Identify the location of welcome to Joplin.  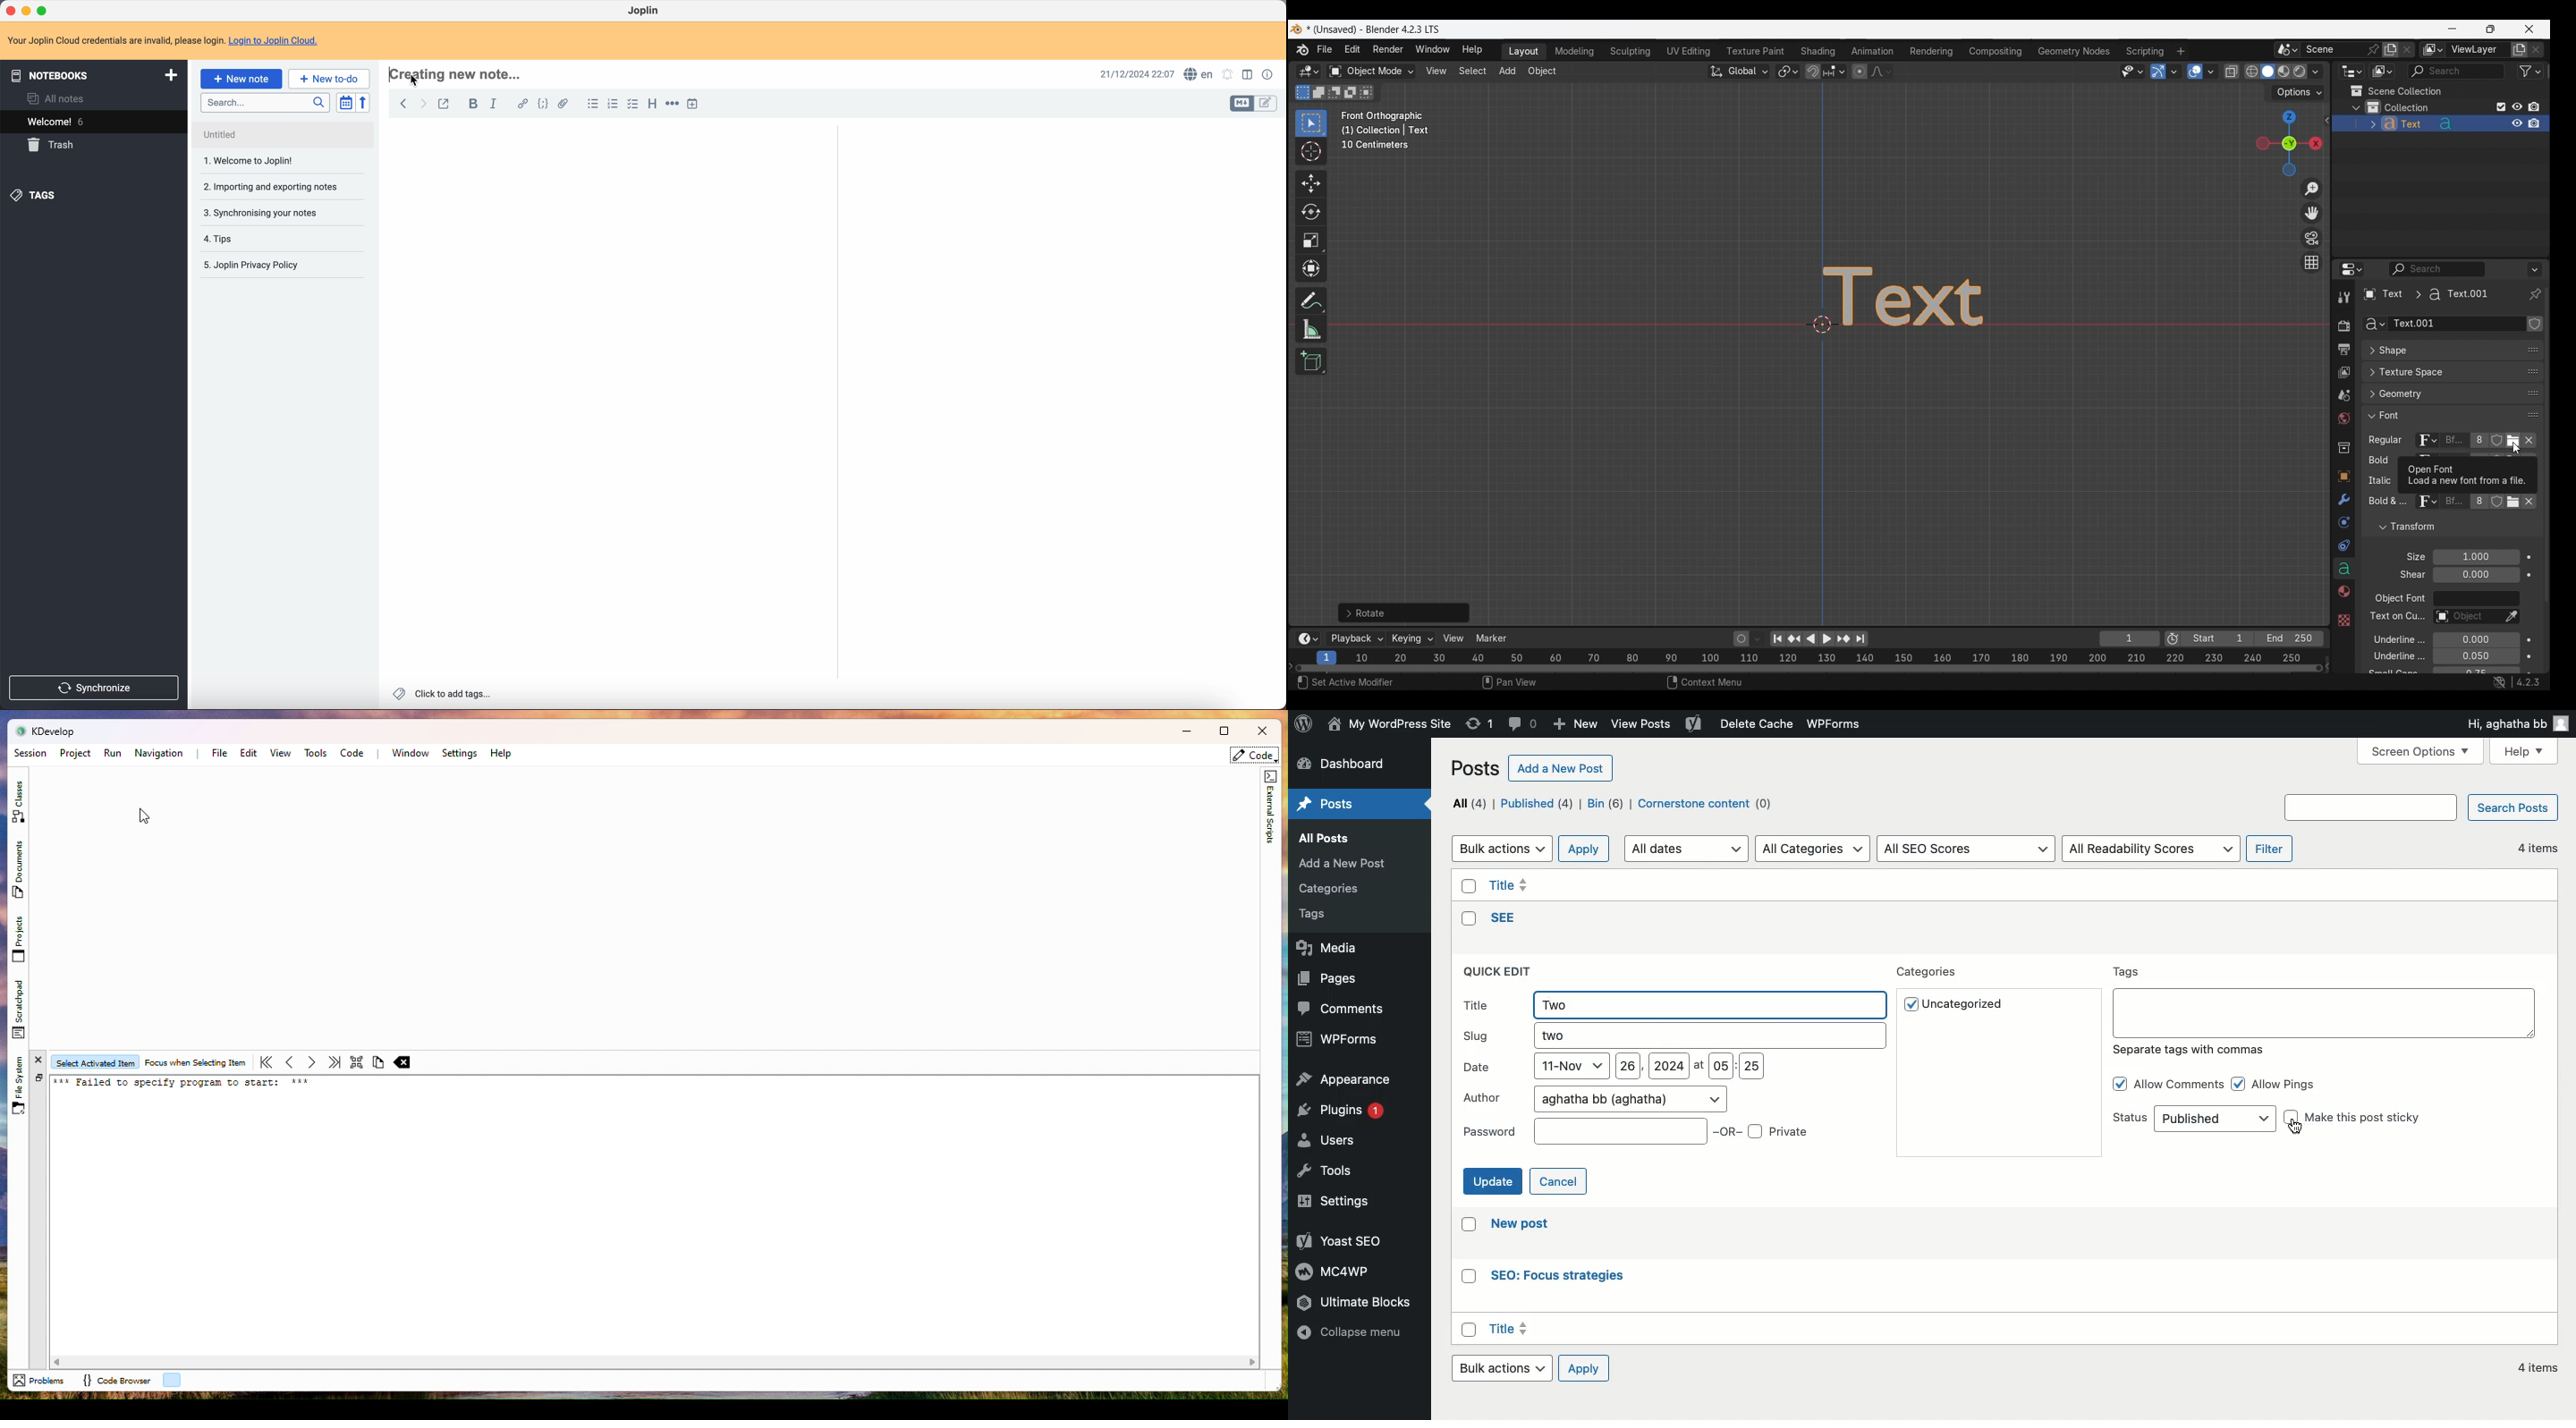
(251, 136).